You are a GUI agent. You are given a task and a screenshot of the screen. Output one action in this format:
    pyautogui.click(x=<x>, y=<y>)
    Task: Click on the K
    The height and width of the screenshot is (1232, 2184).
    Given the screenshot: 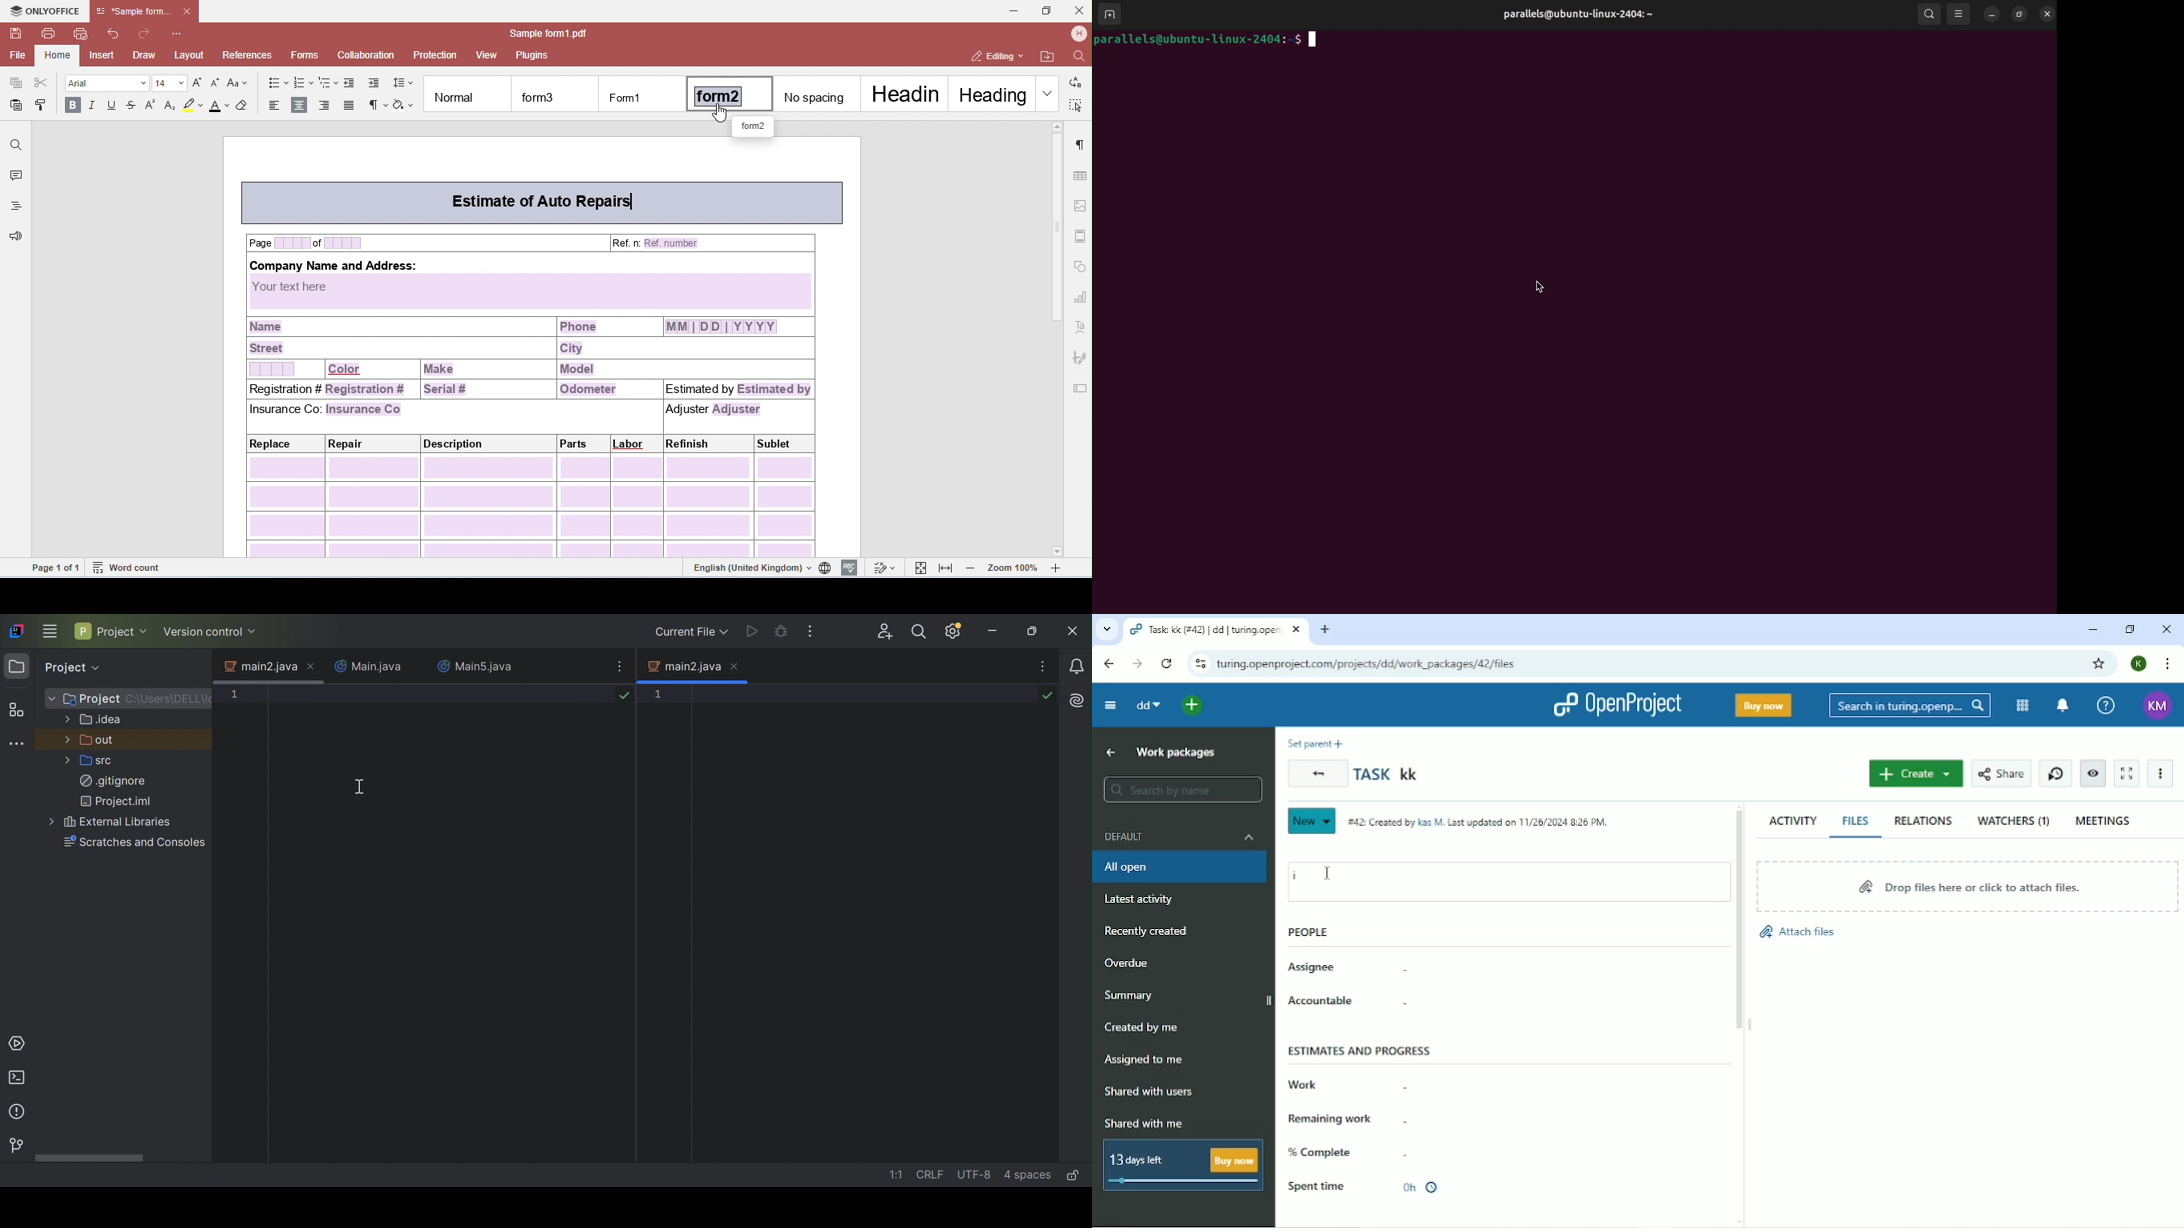 What is the action you would take?
    pyautogui.click(x=2138, y=663)
    